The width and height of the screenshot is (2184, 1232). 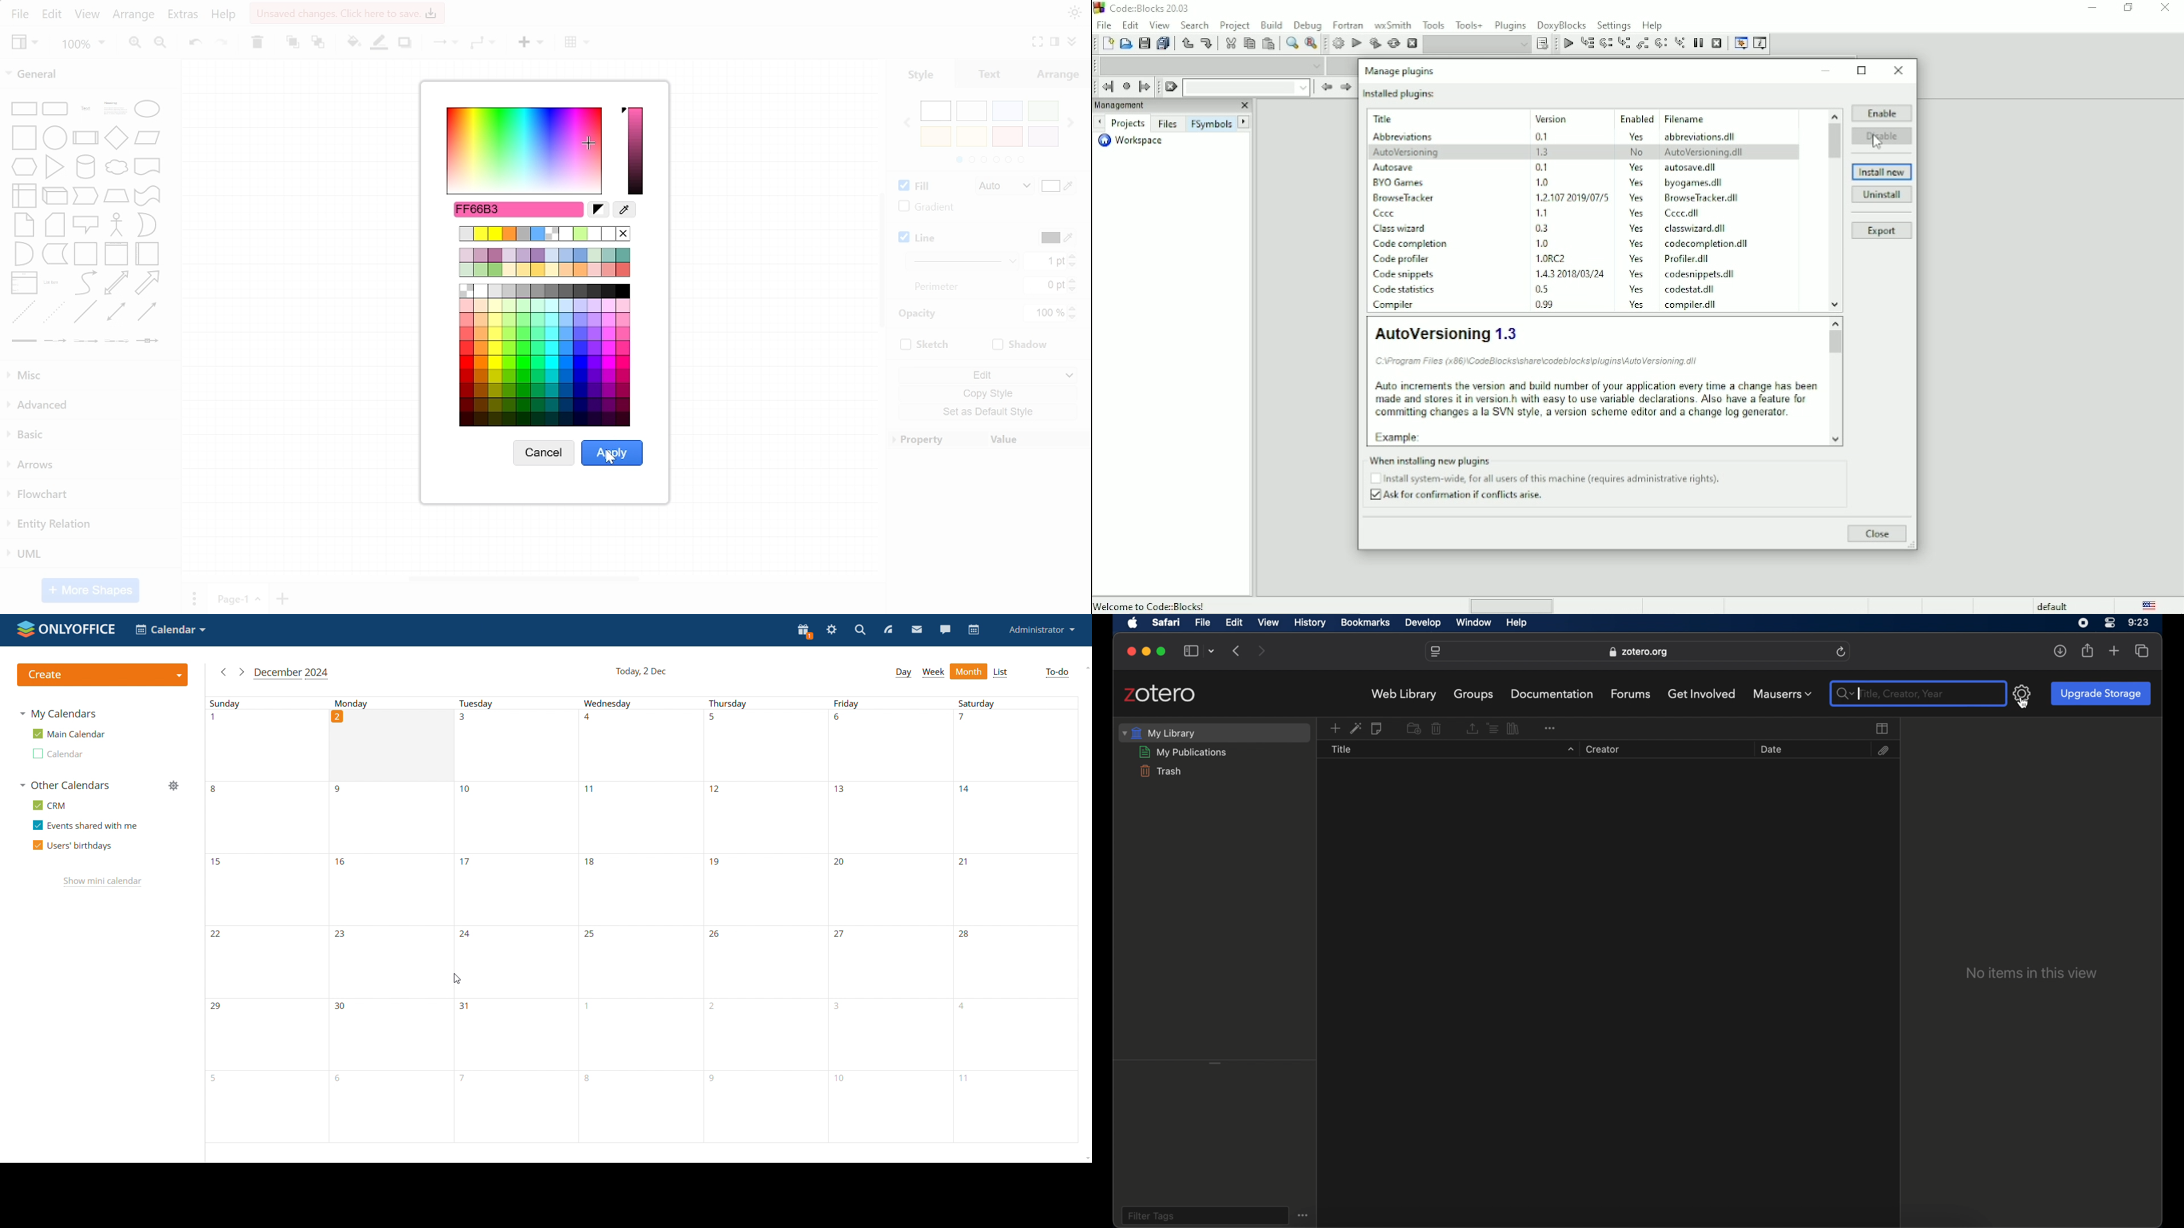 What do you see at coordinates (1229, 43) in the screenshot?
I see `Cut` at bounding box center [1229, 43].